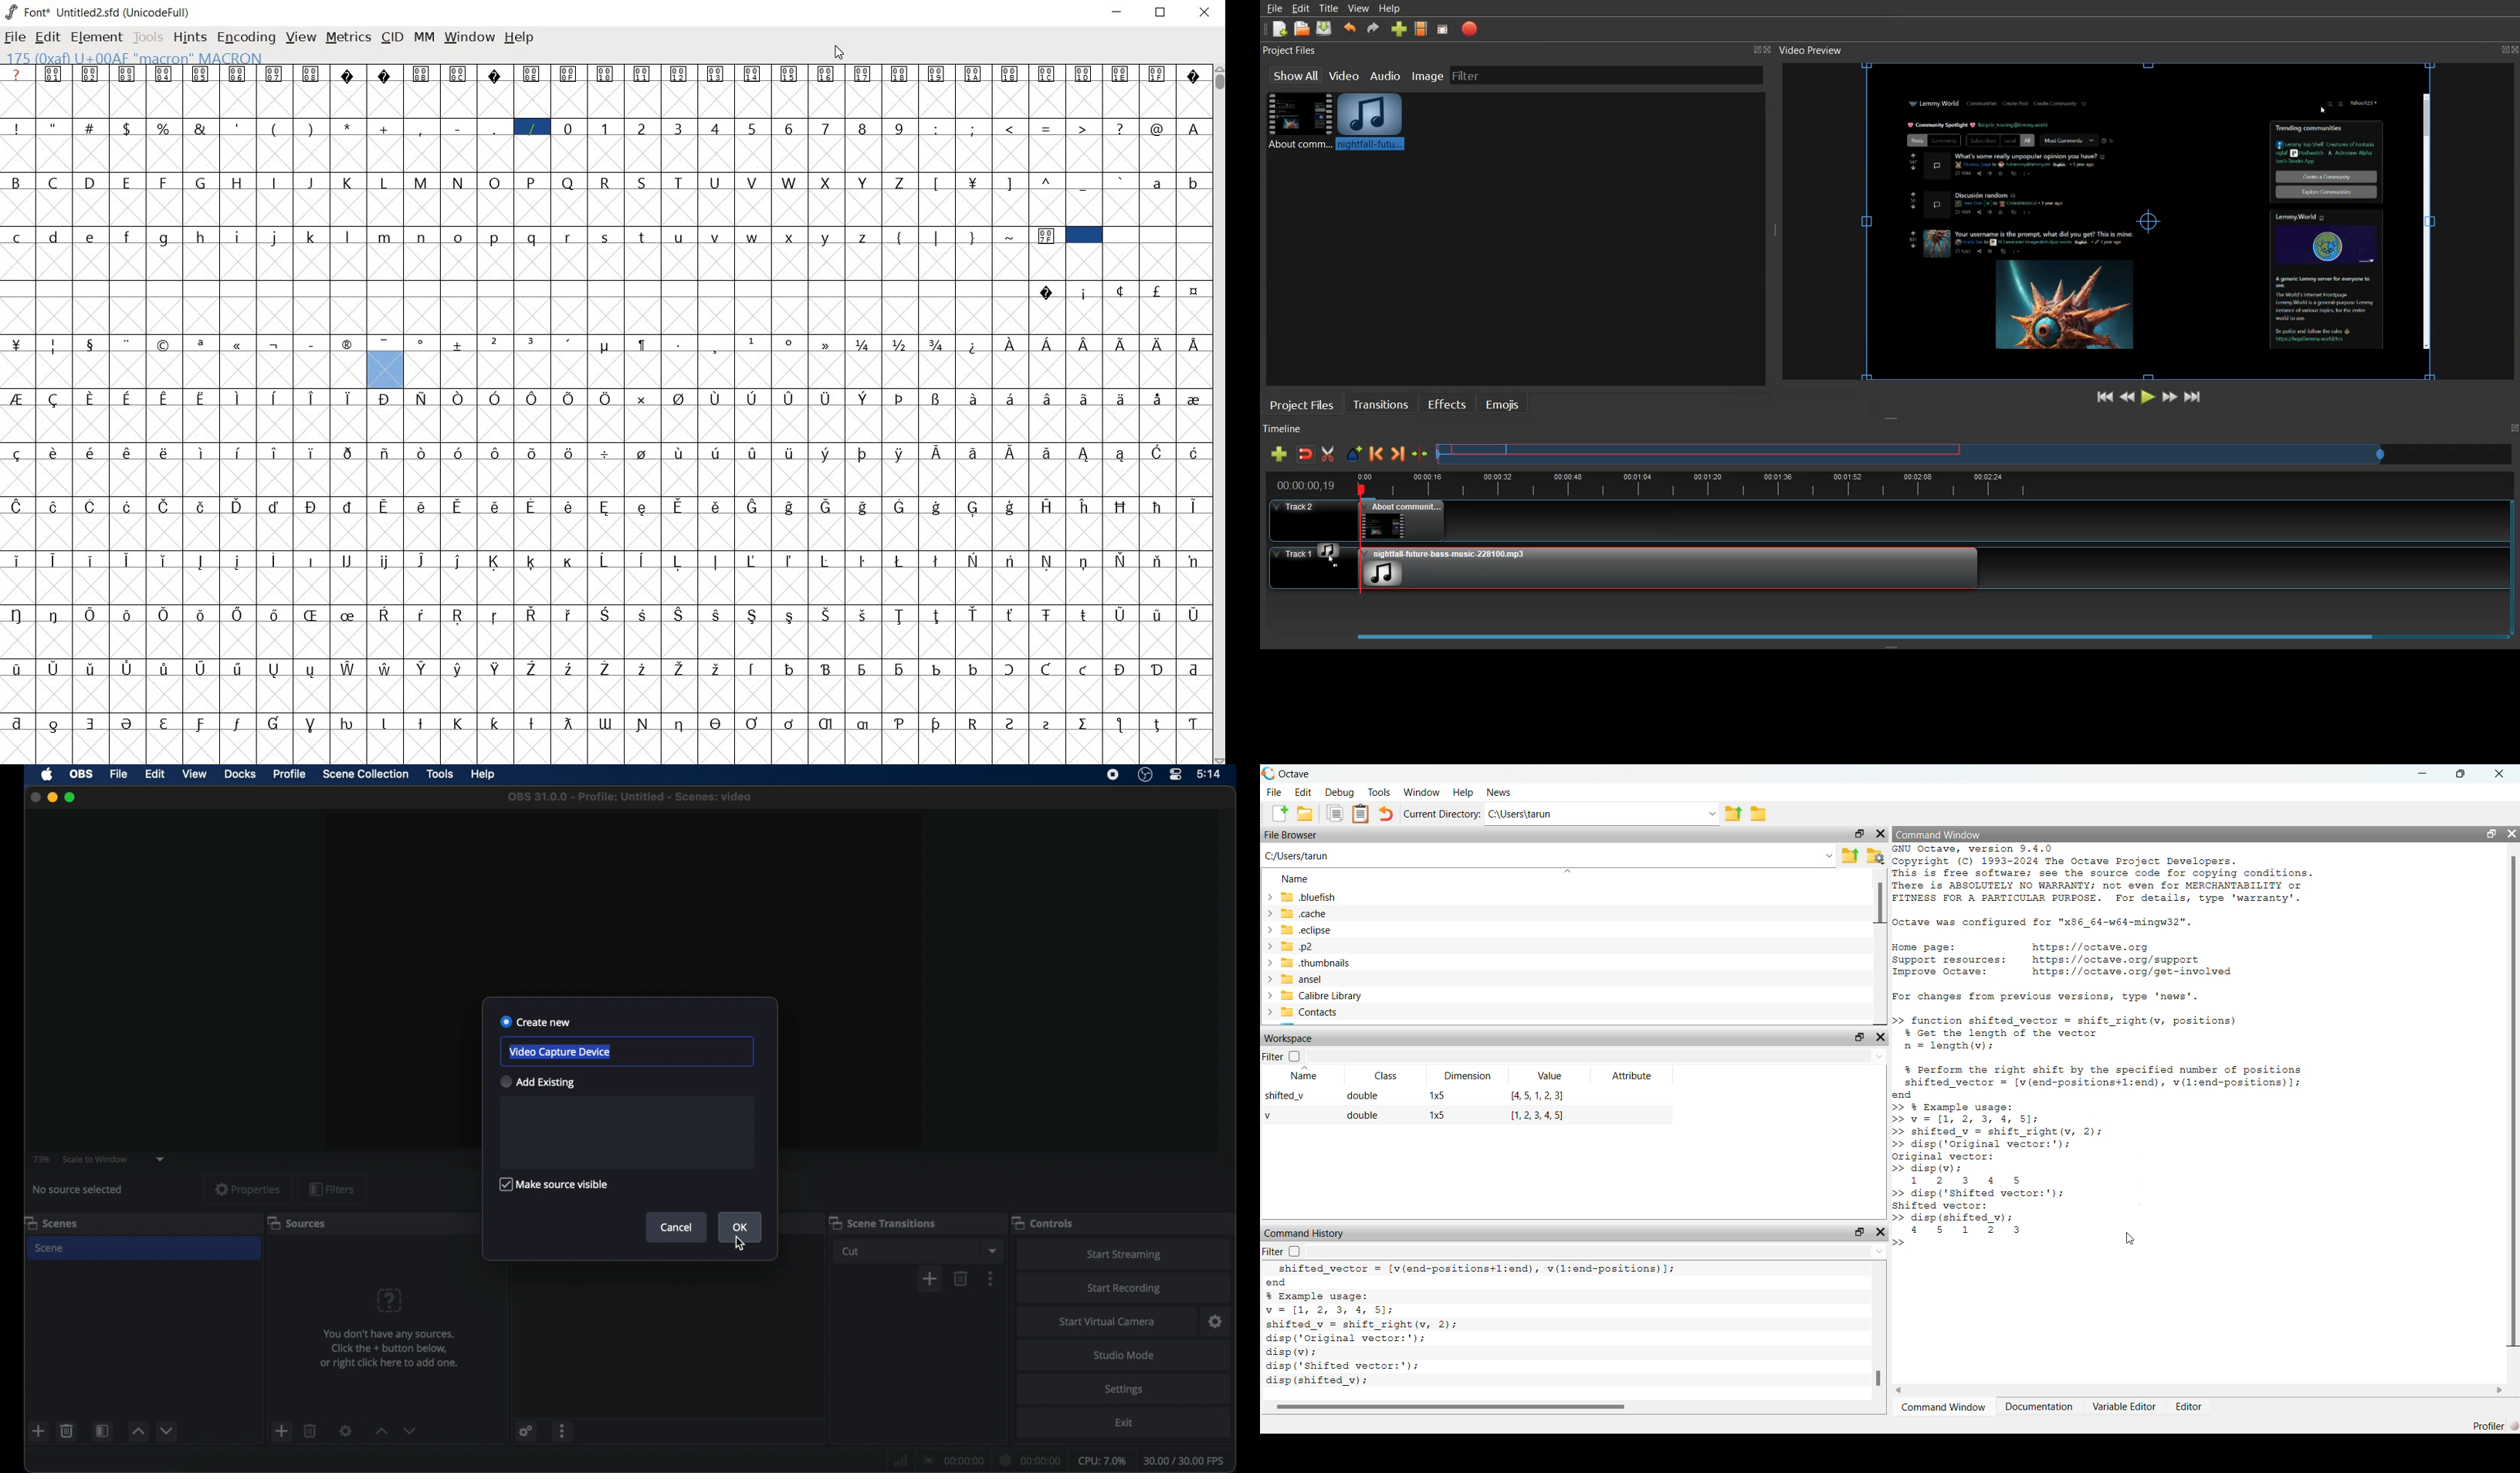 This screenshot has width=2520, height=1484. Describe the element at coordinates (310, 1430) in the screenshot. I see `delete` at that location.